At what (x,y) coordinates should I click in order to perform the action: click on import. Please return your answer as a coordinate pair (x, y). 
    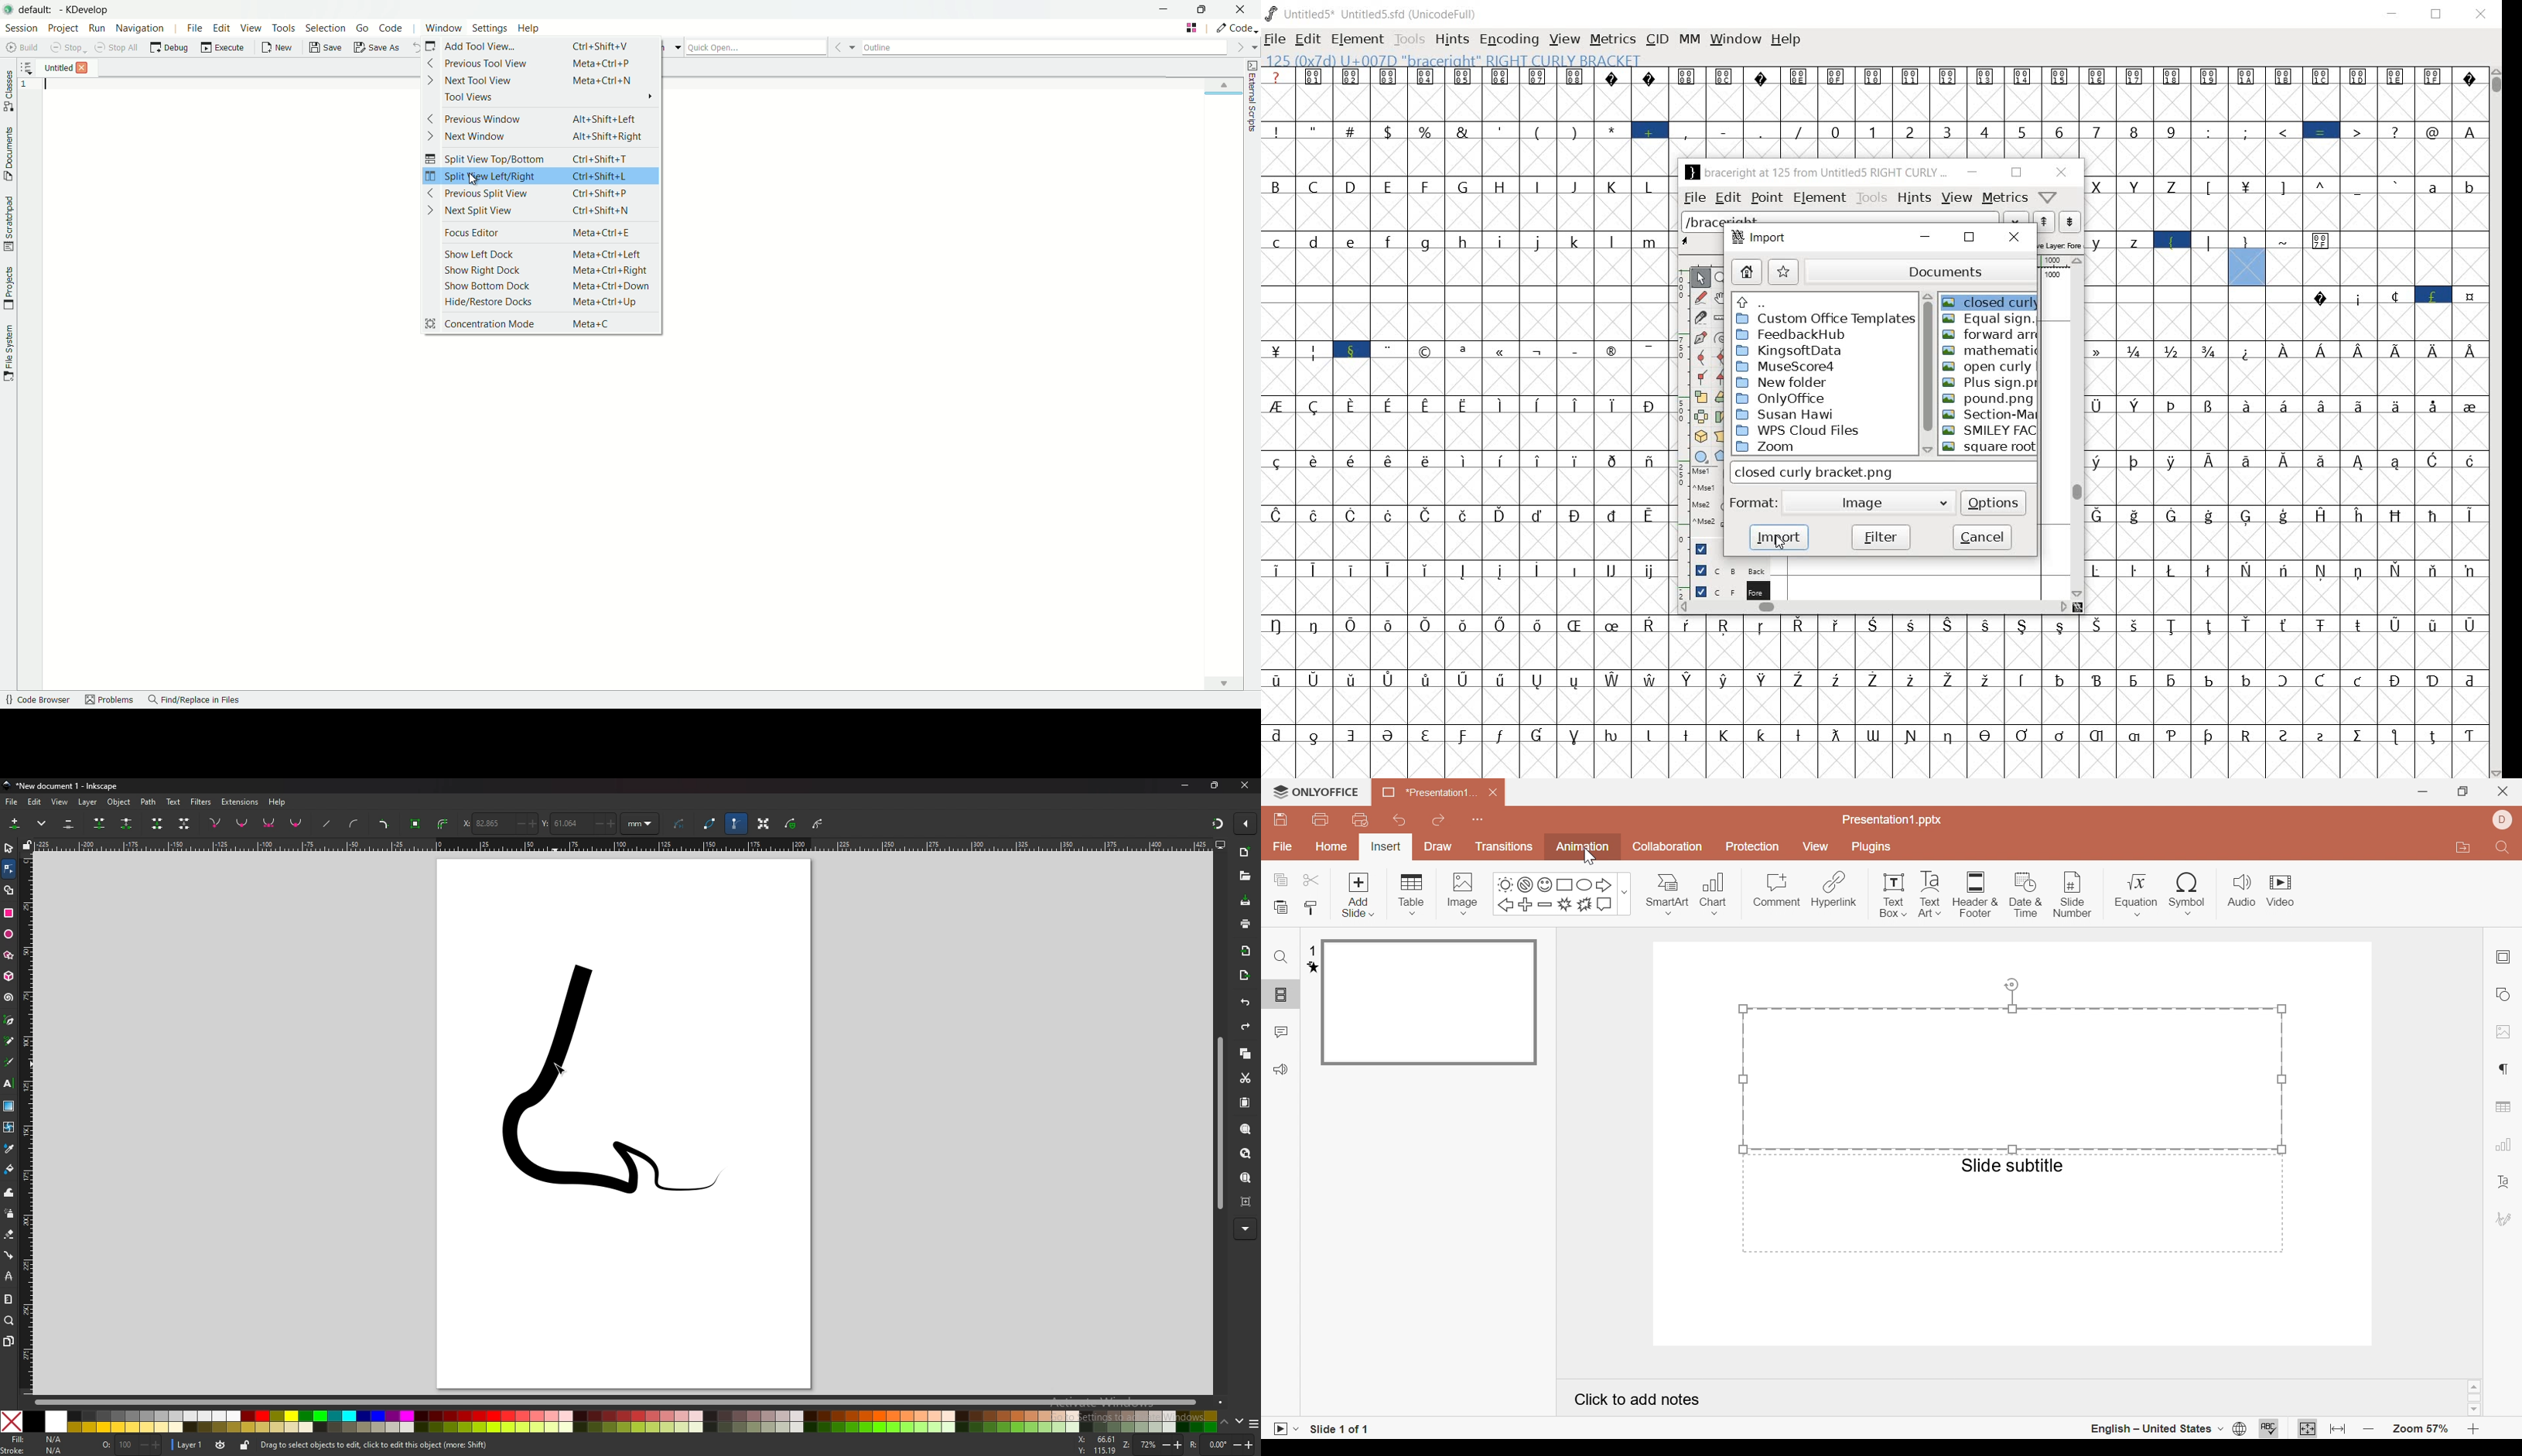
    Looking at the image, I should click on (1781, 537).